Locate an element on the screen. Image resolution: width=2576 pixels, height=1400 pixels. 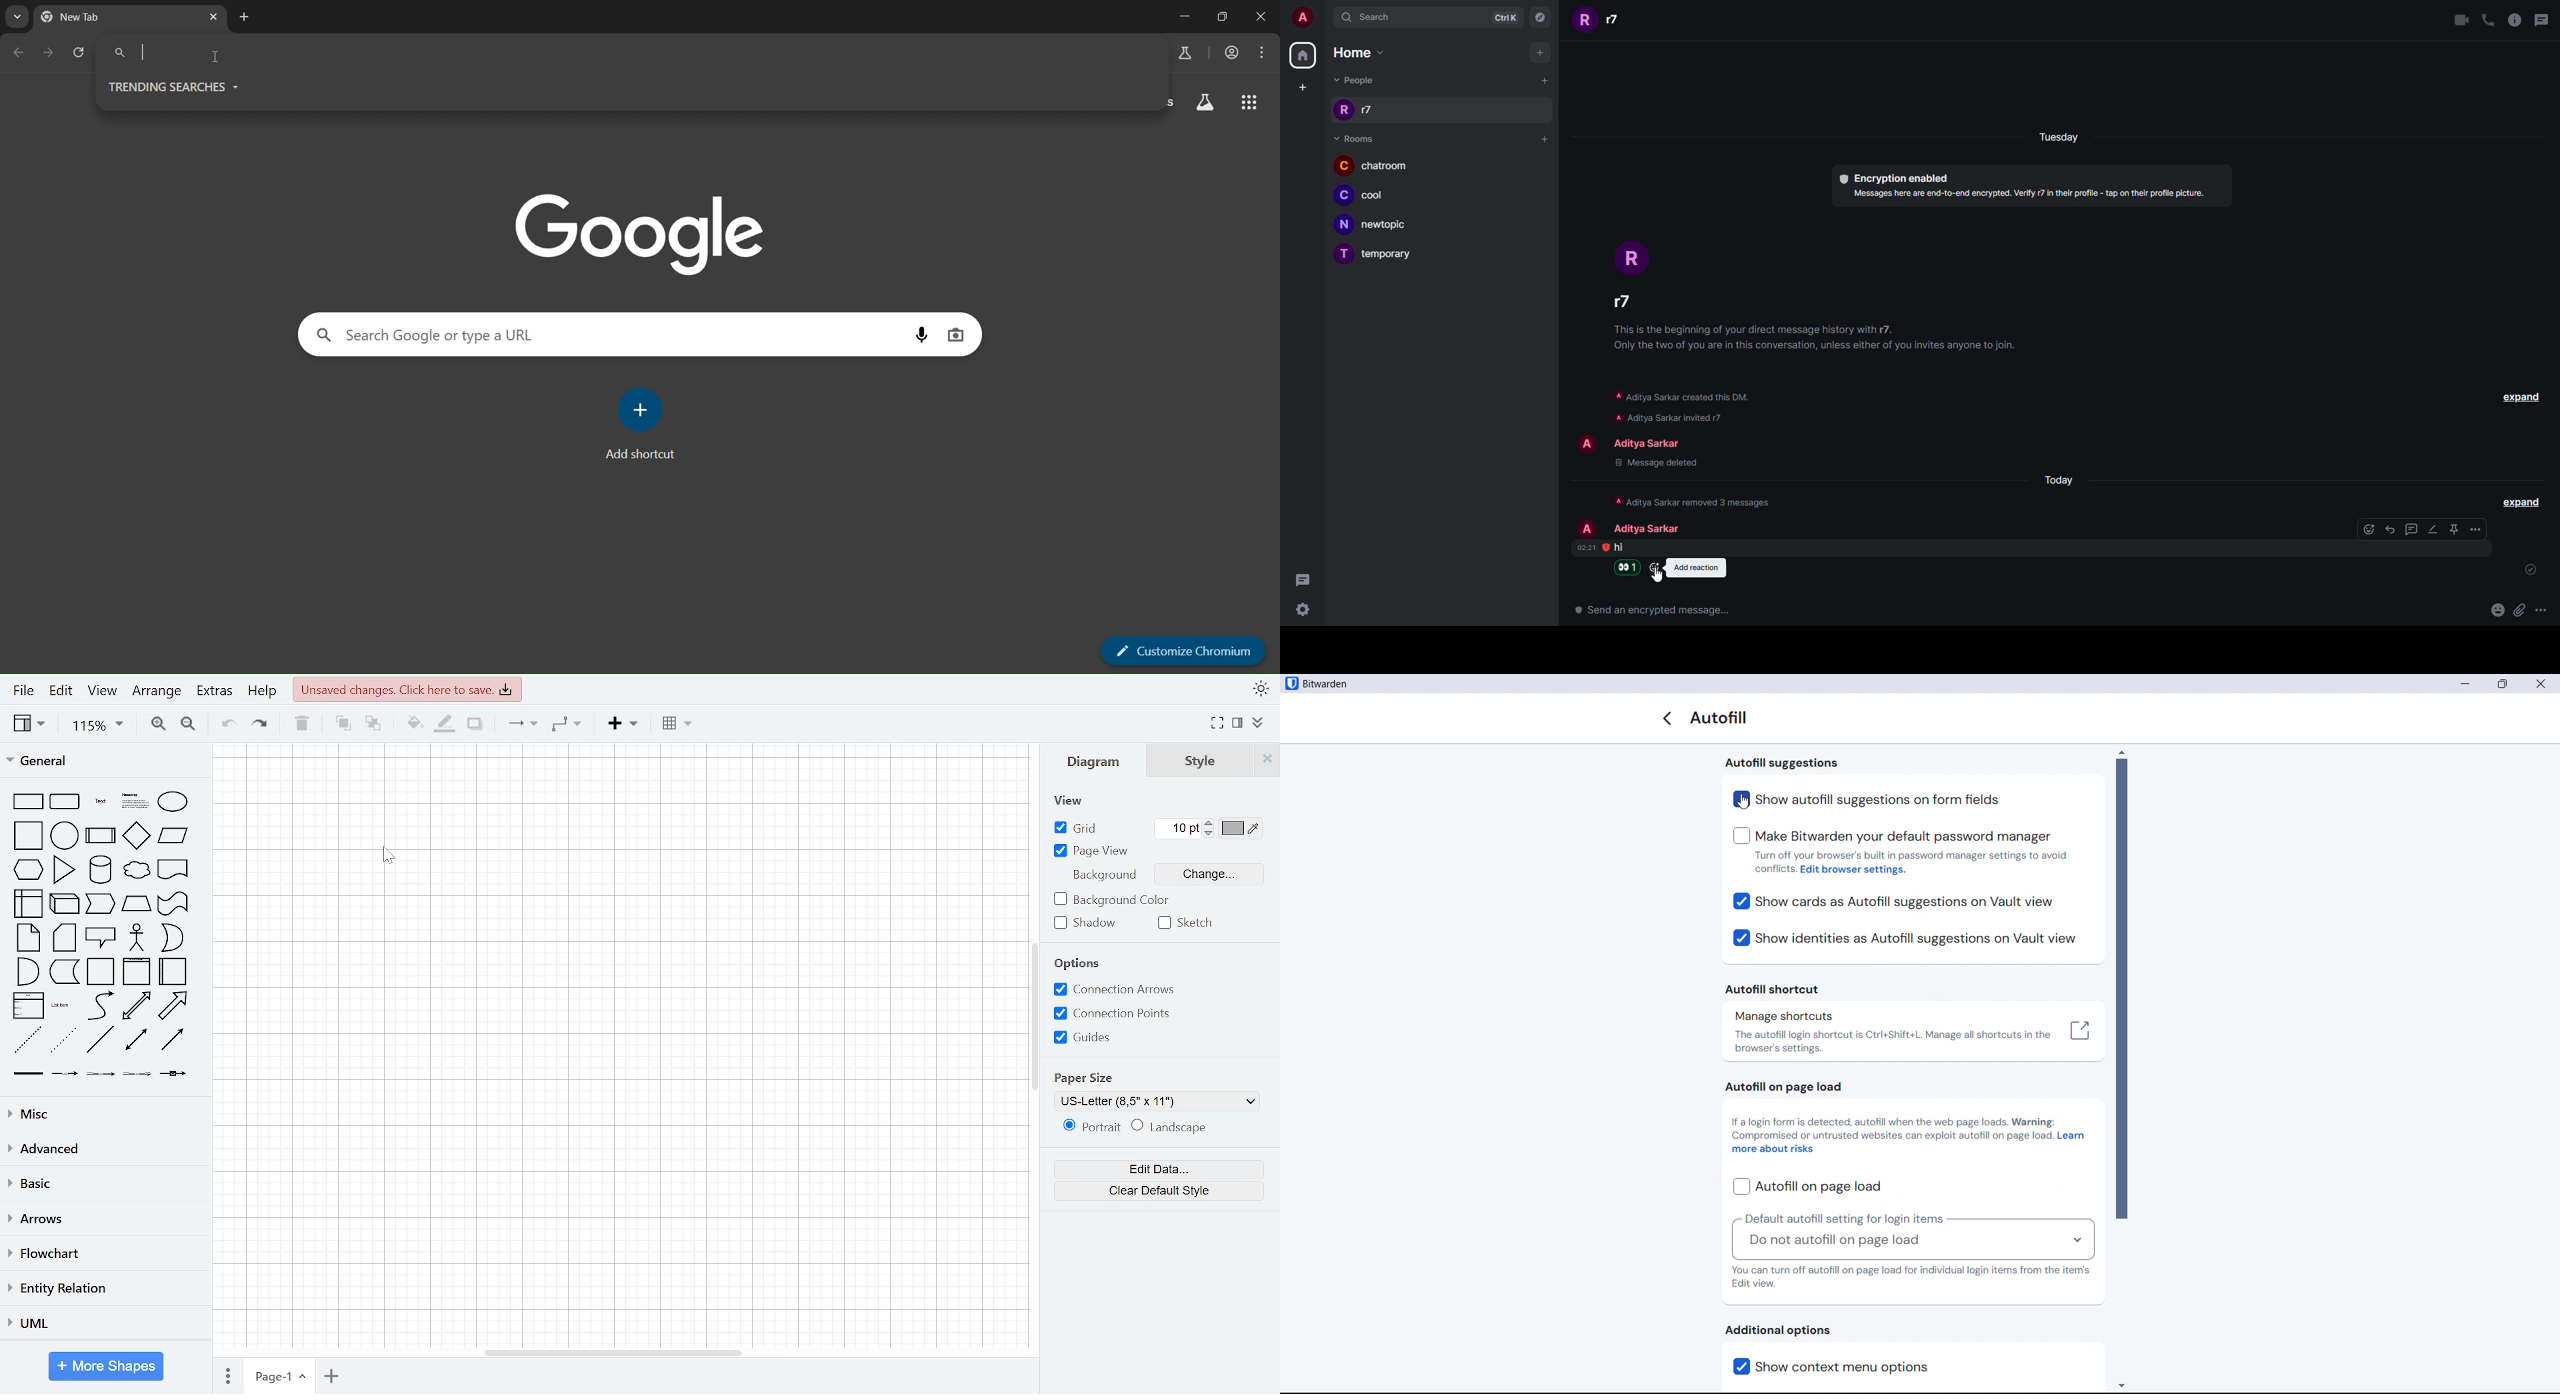
grid is located at coordinates (1079, 827).